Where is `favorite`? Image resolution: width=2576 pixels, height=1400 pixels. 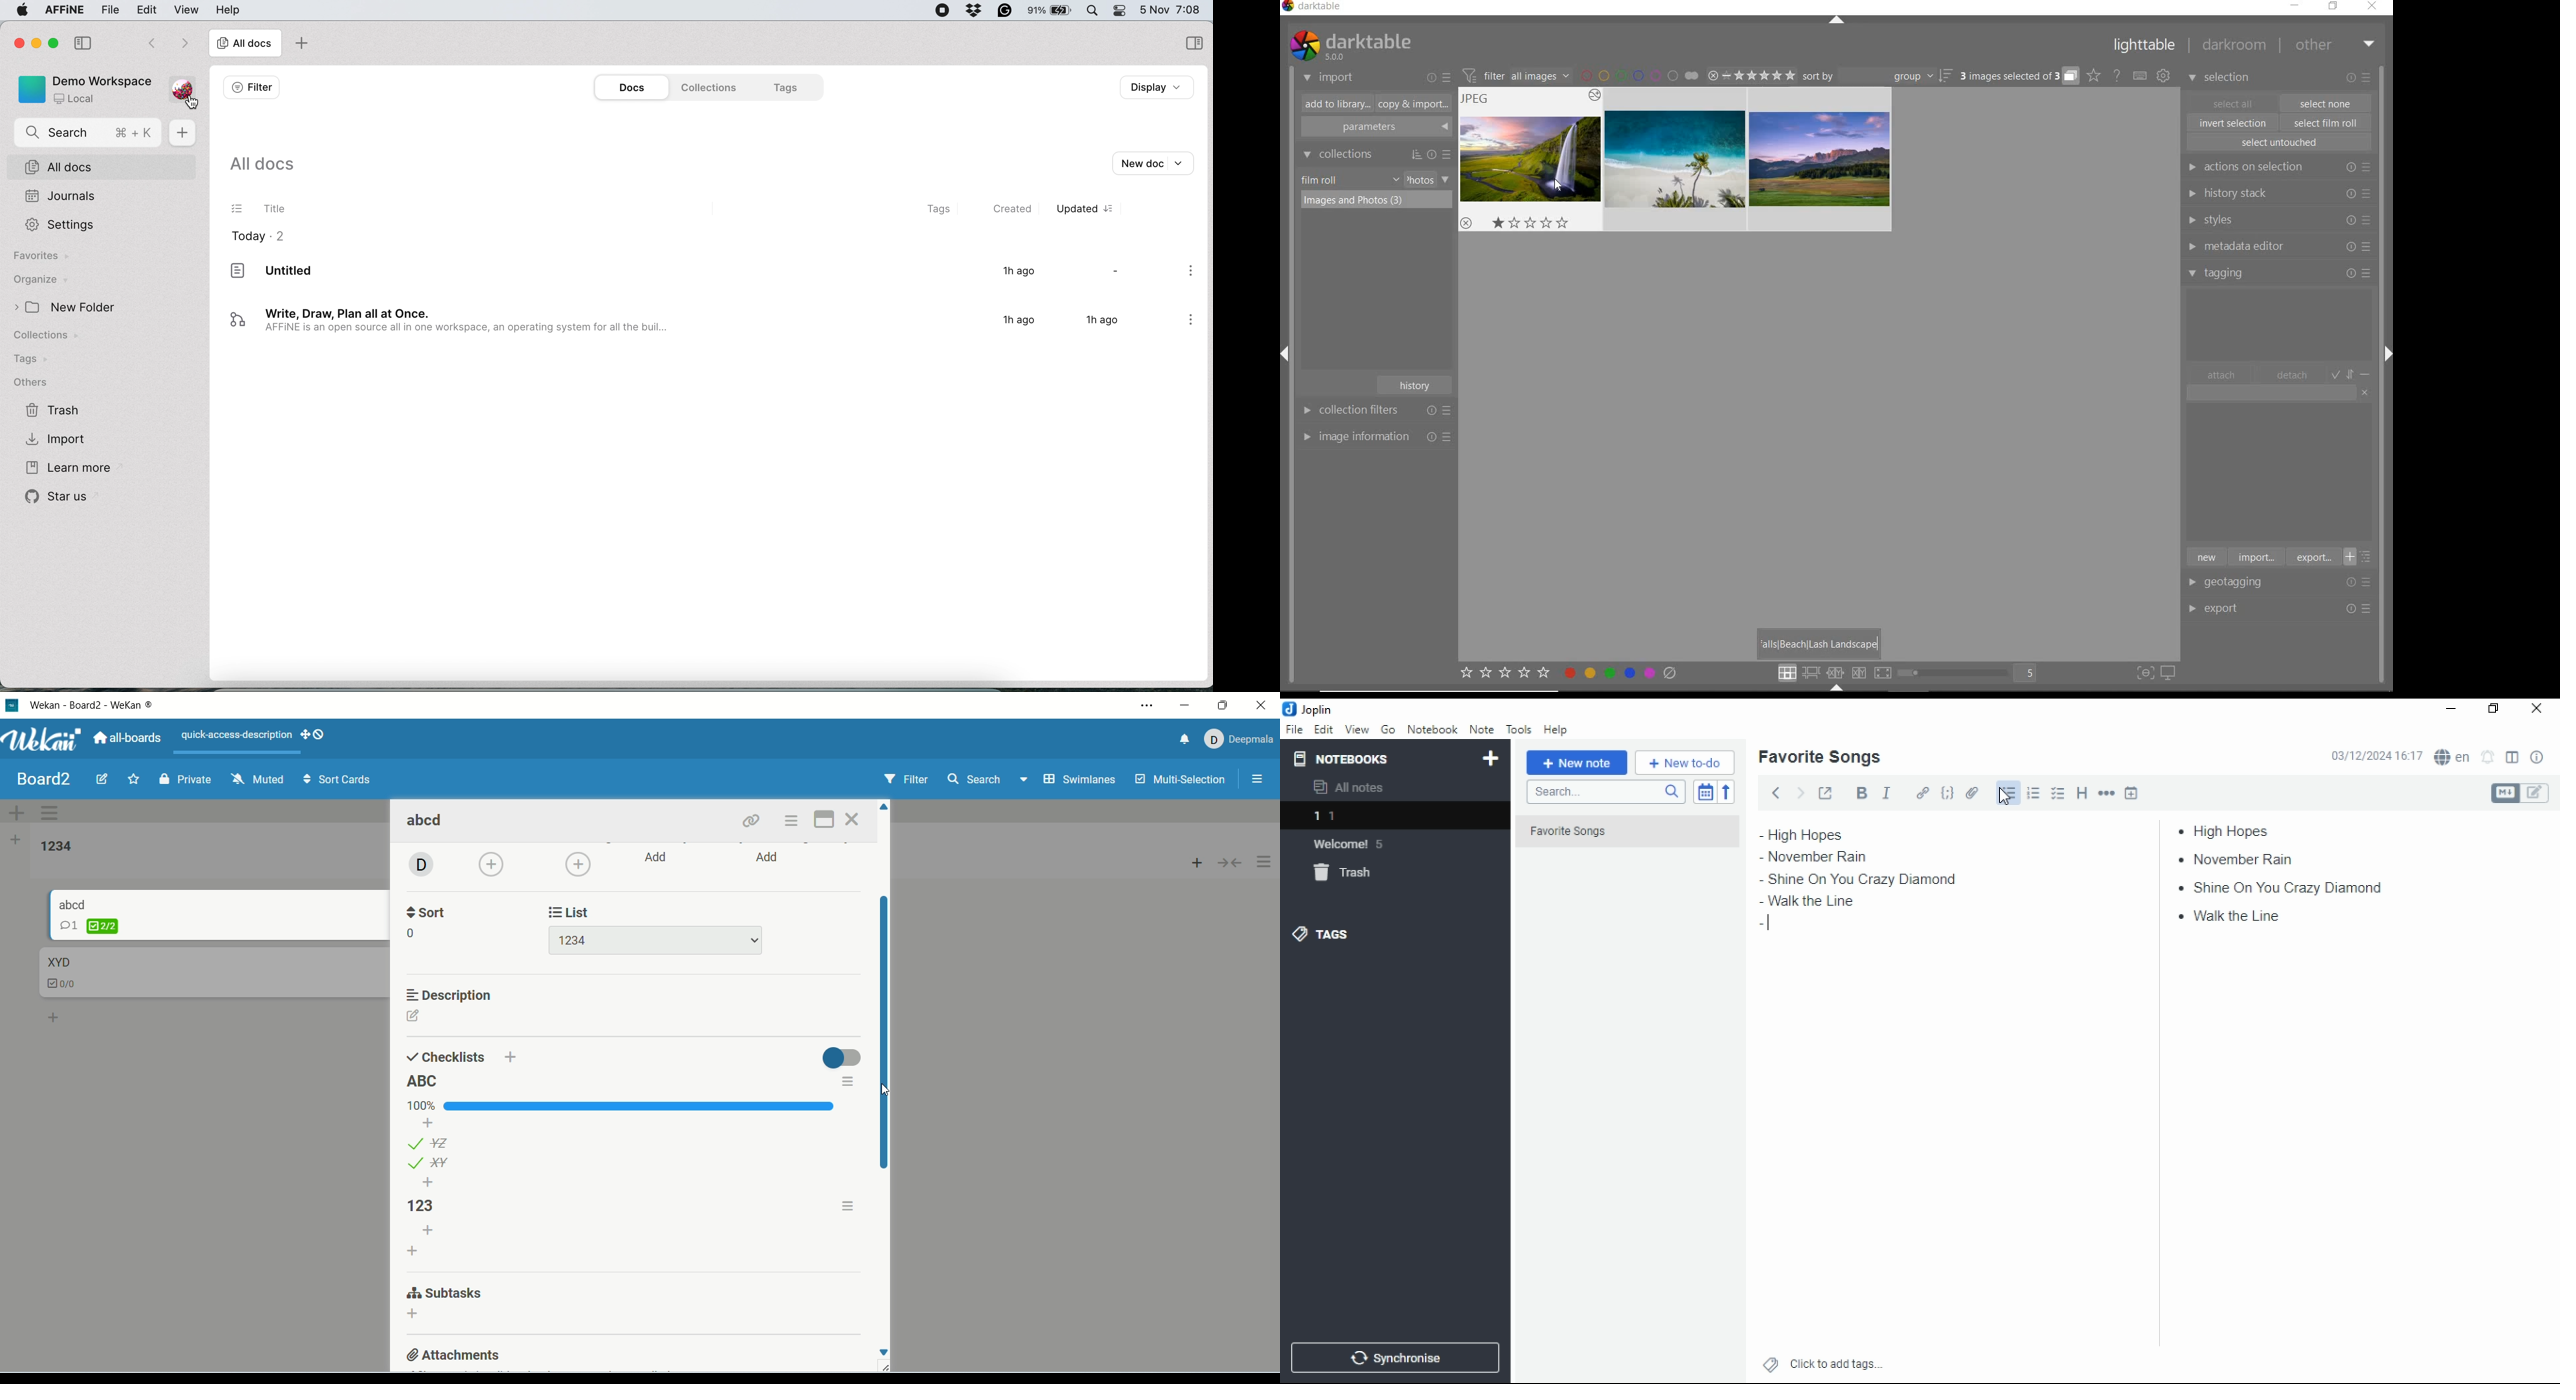 favorite is located at coordinates (133, 780).